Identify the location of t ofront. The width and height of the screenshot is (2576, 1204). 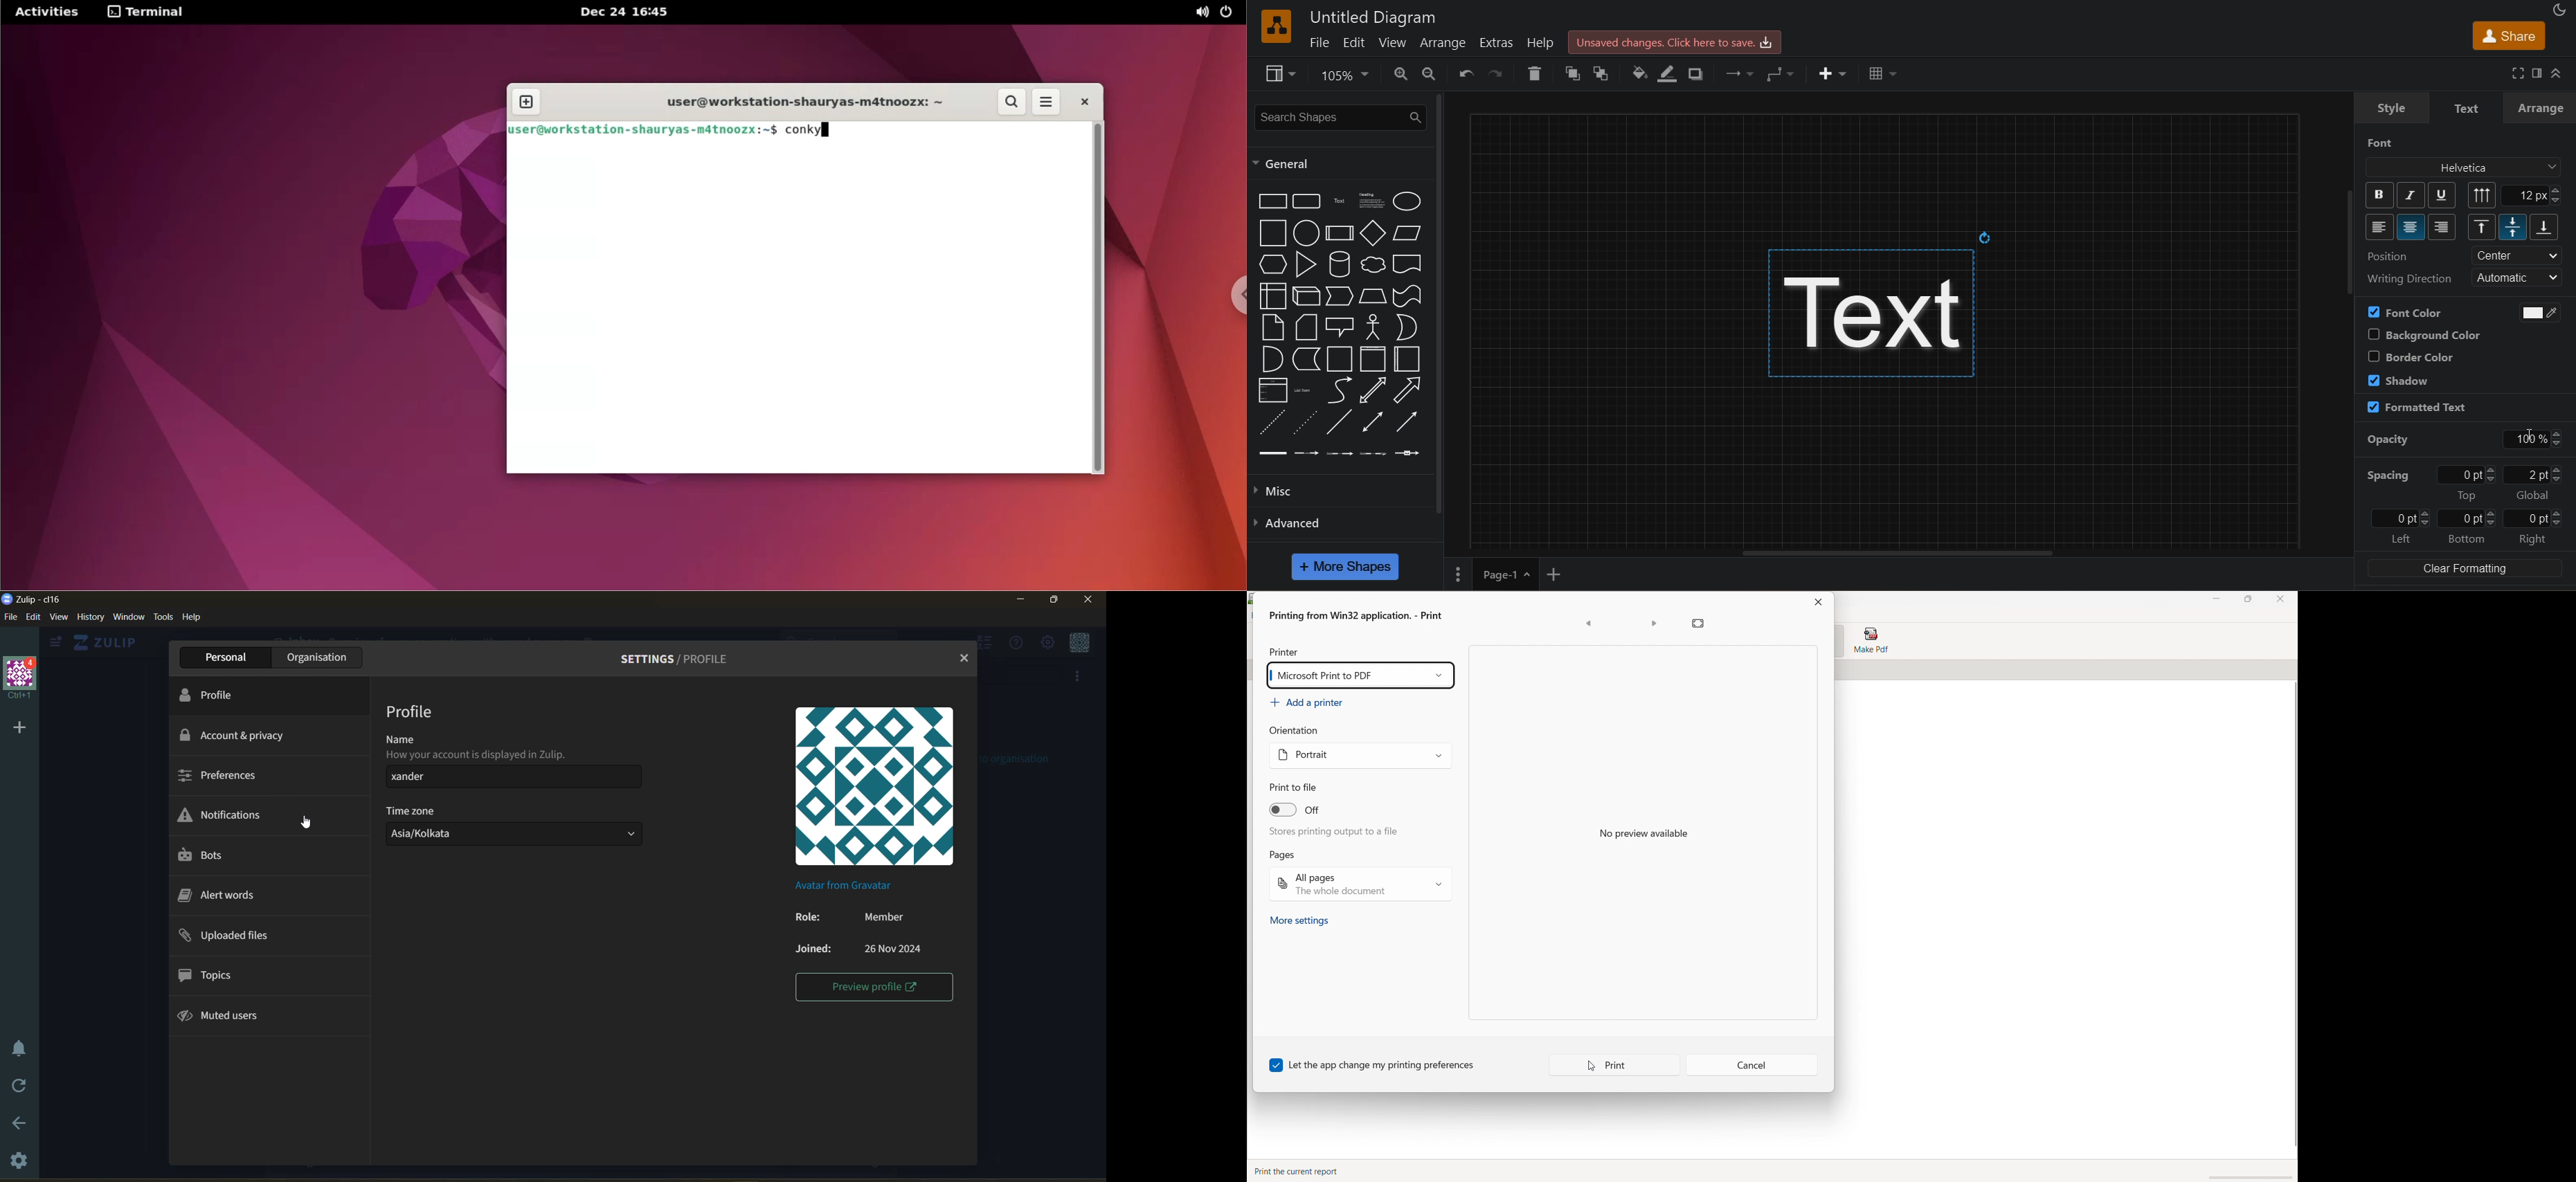
(1605, 72).